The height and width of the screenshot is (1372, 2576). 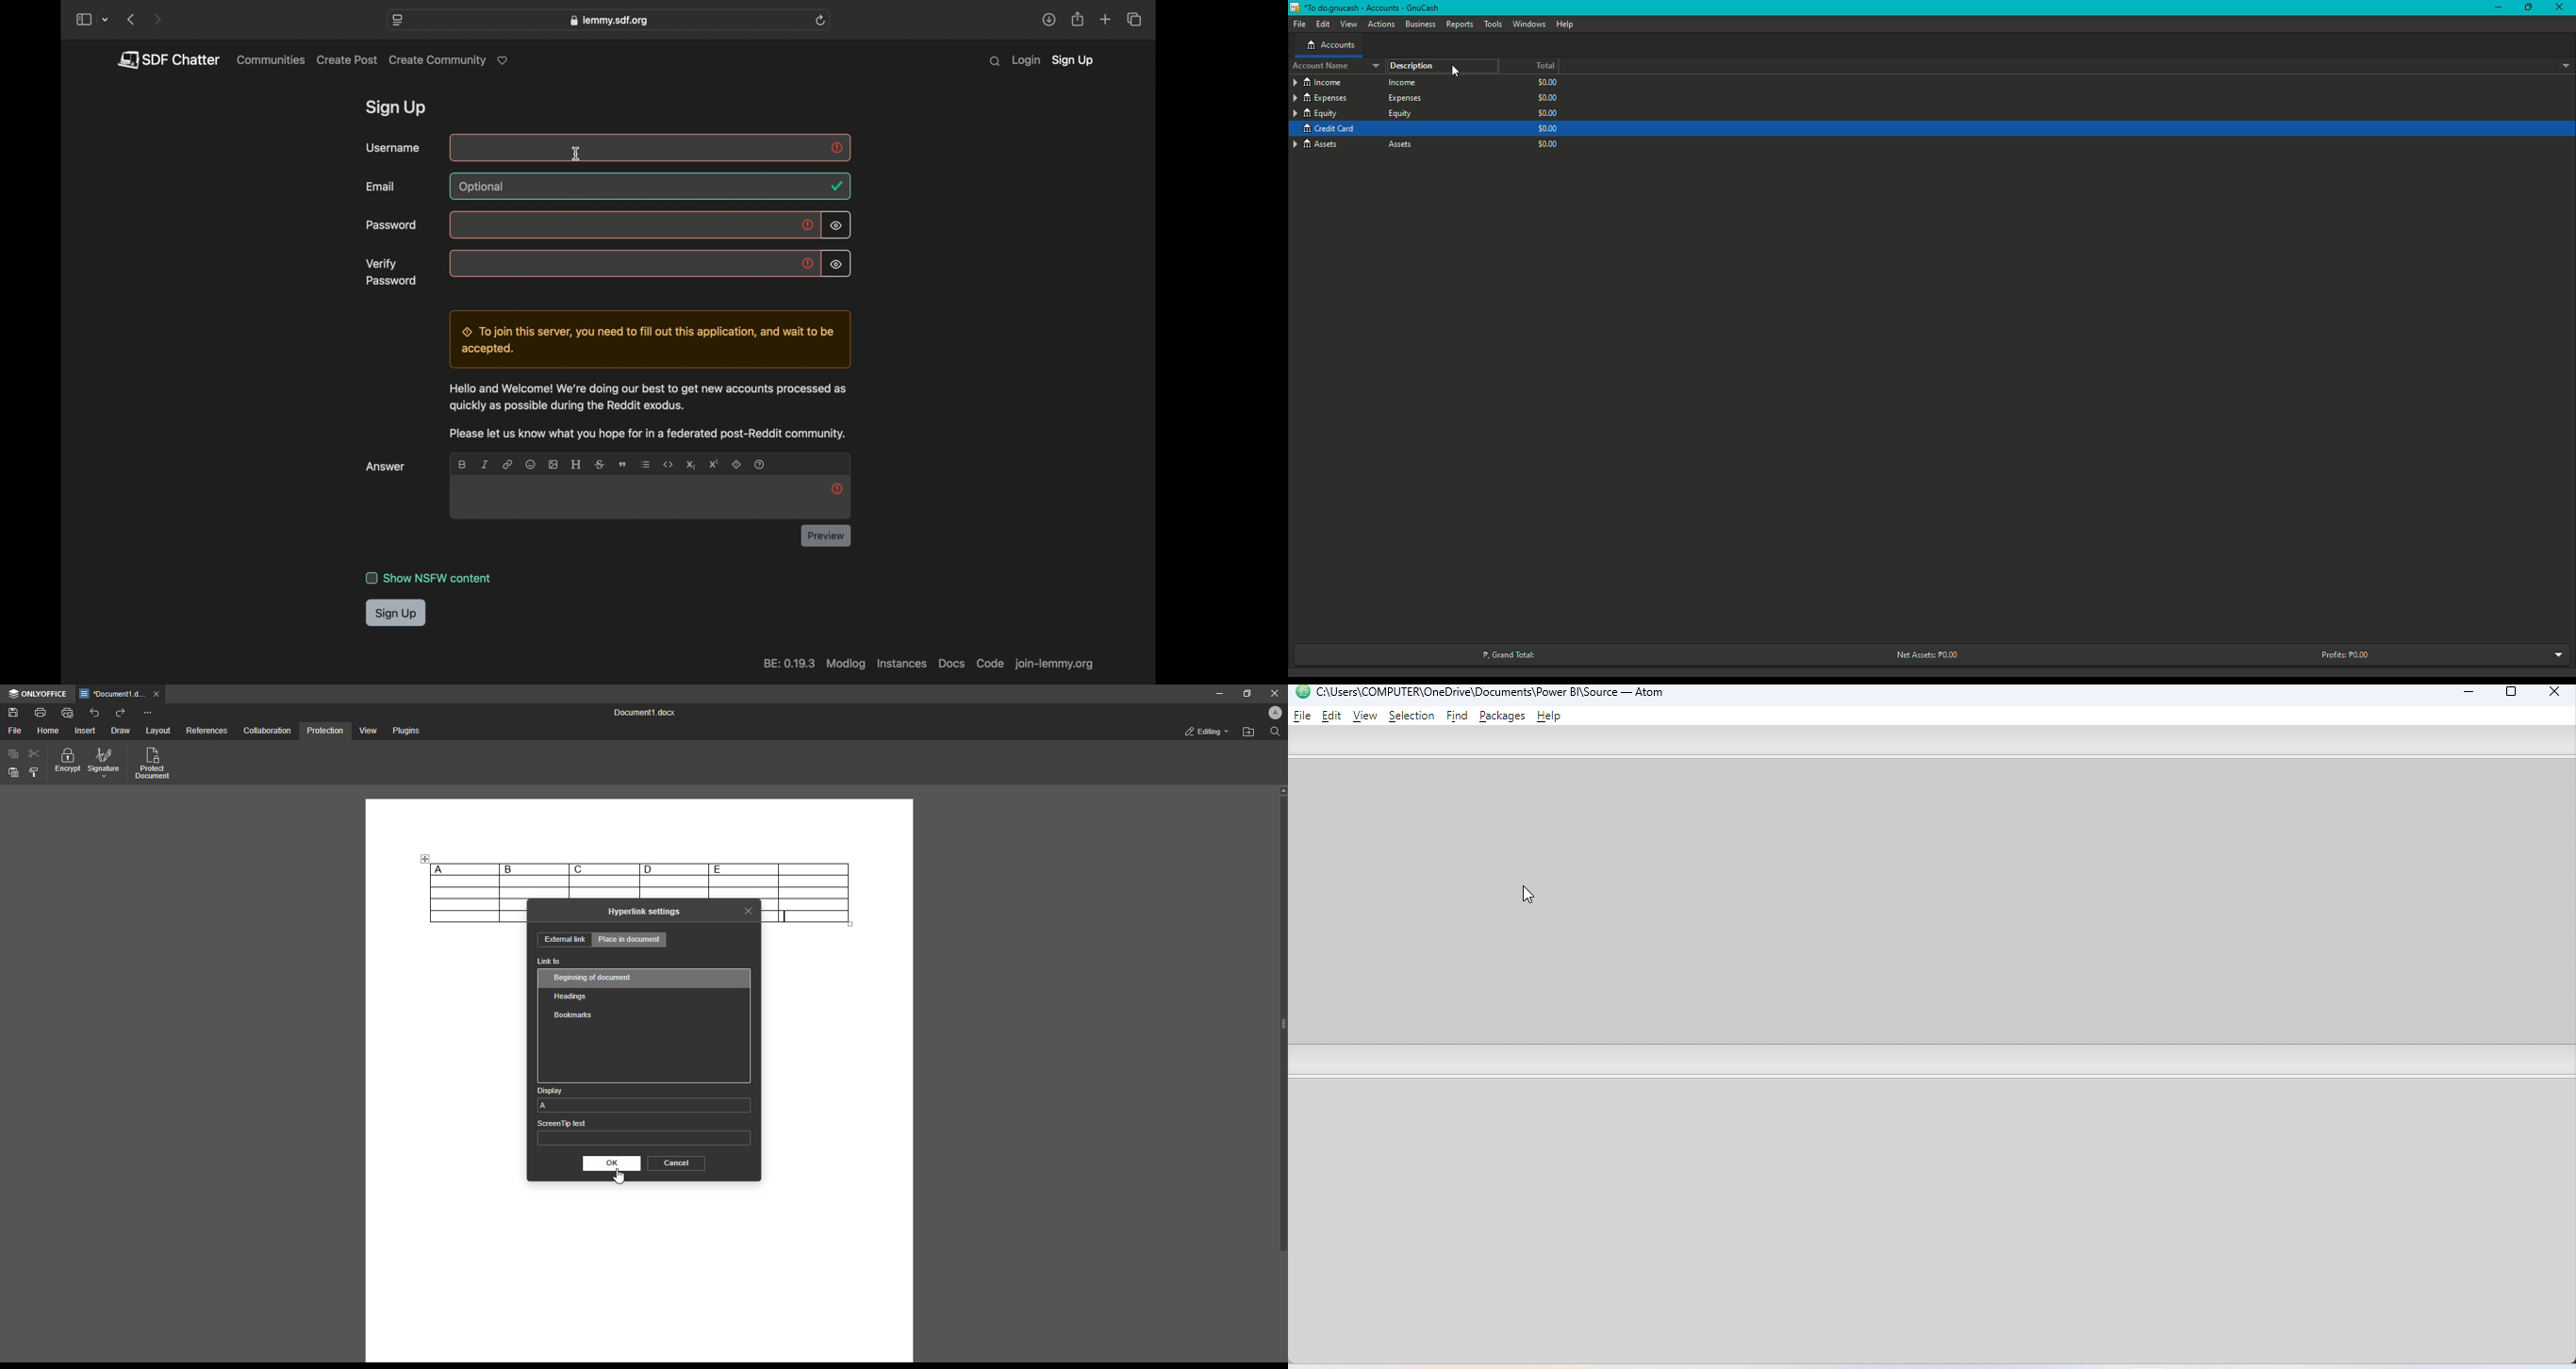 What do you see at coordinates (647, 464) in the screenshot?
I see `list` at bounding box center [647, 464].